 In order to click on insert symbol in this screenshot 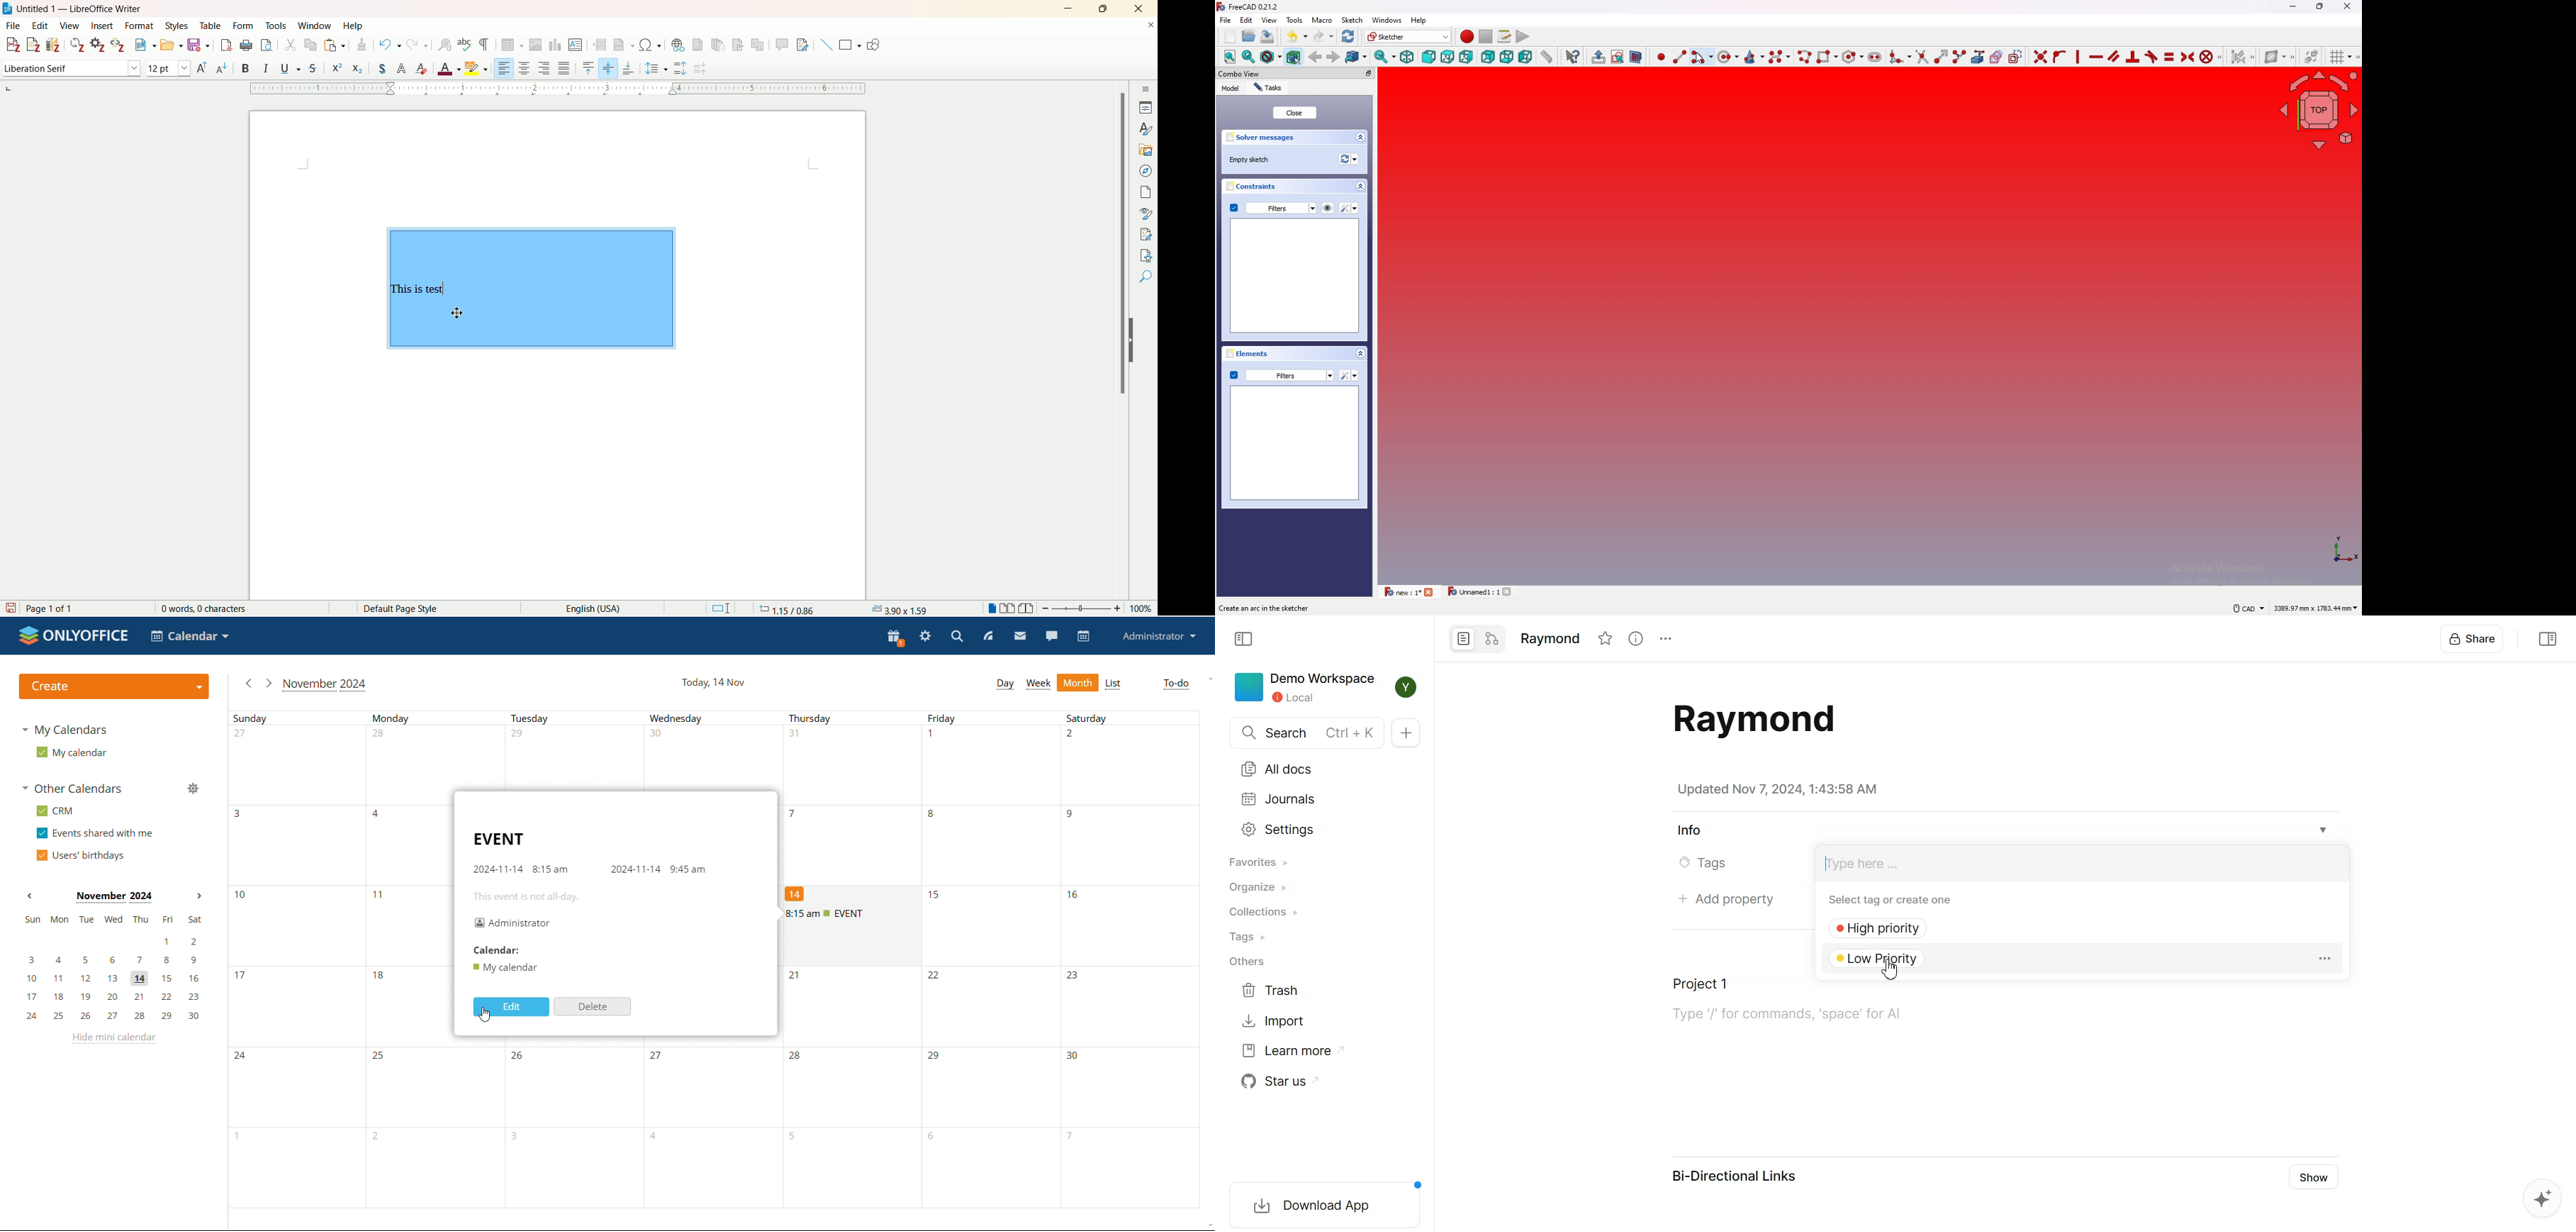, I will do `click(651, 45)`.